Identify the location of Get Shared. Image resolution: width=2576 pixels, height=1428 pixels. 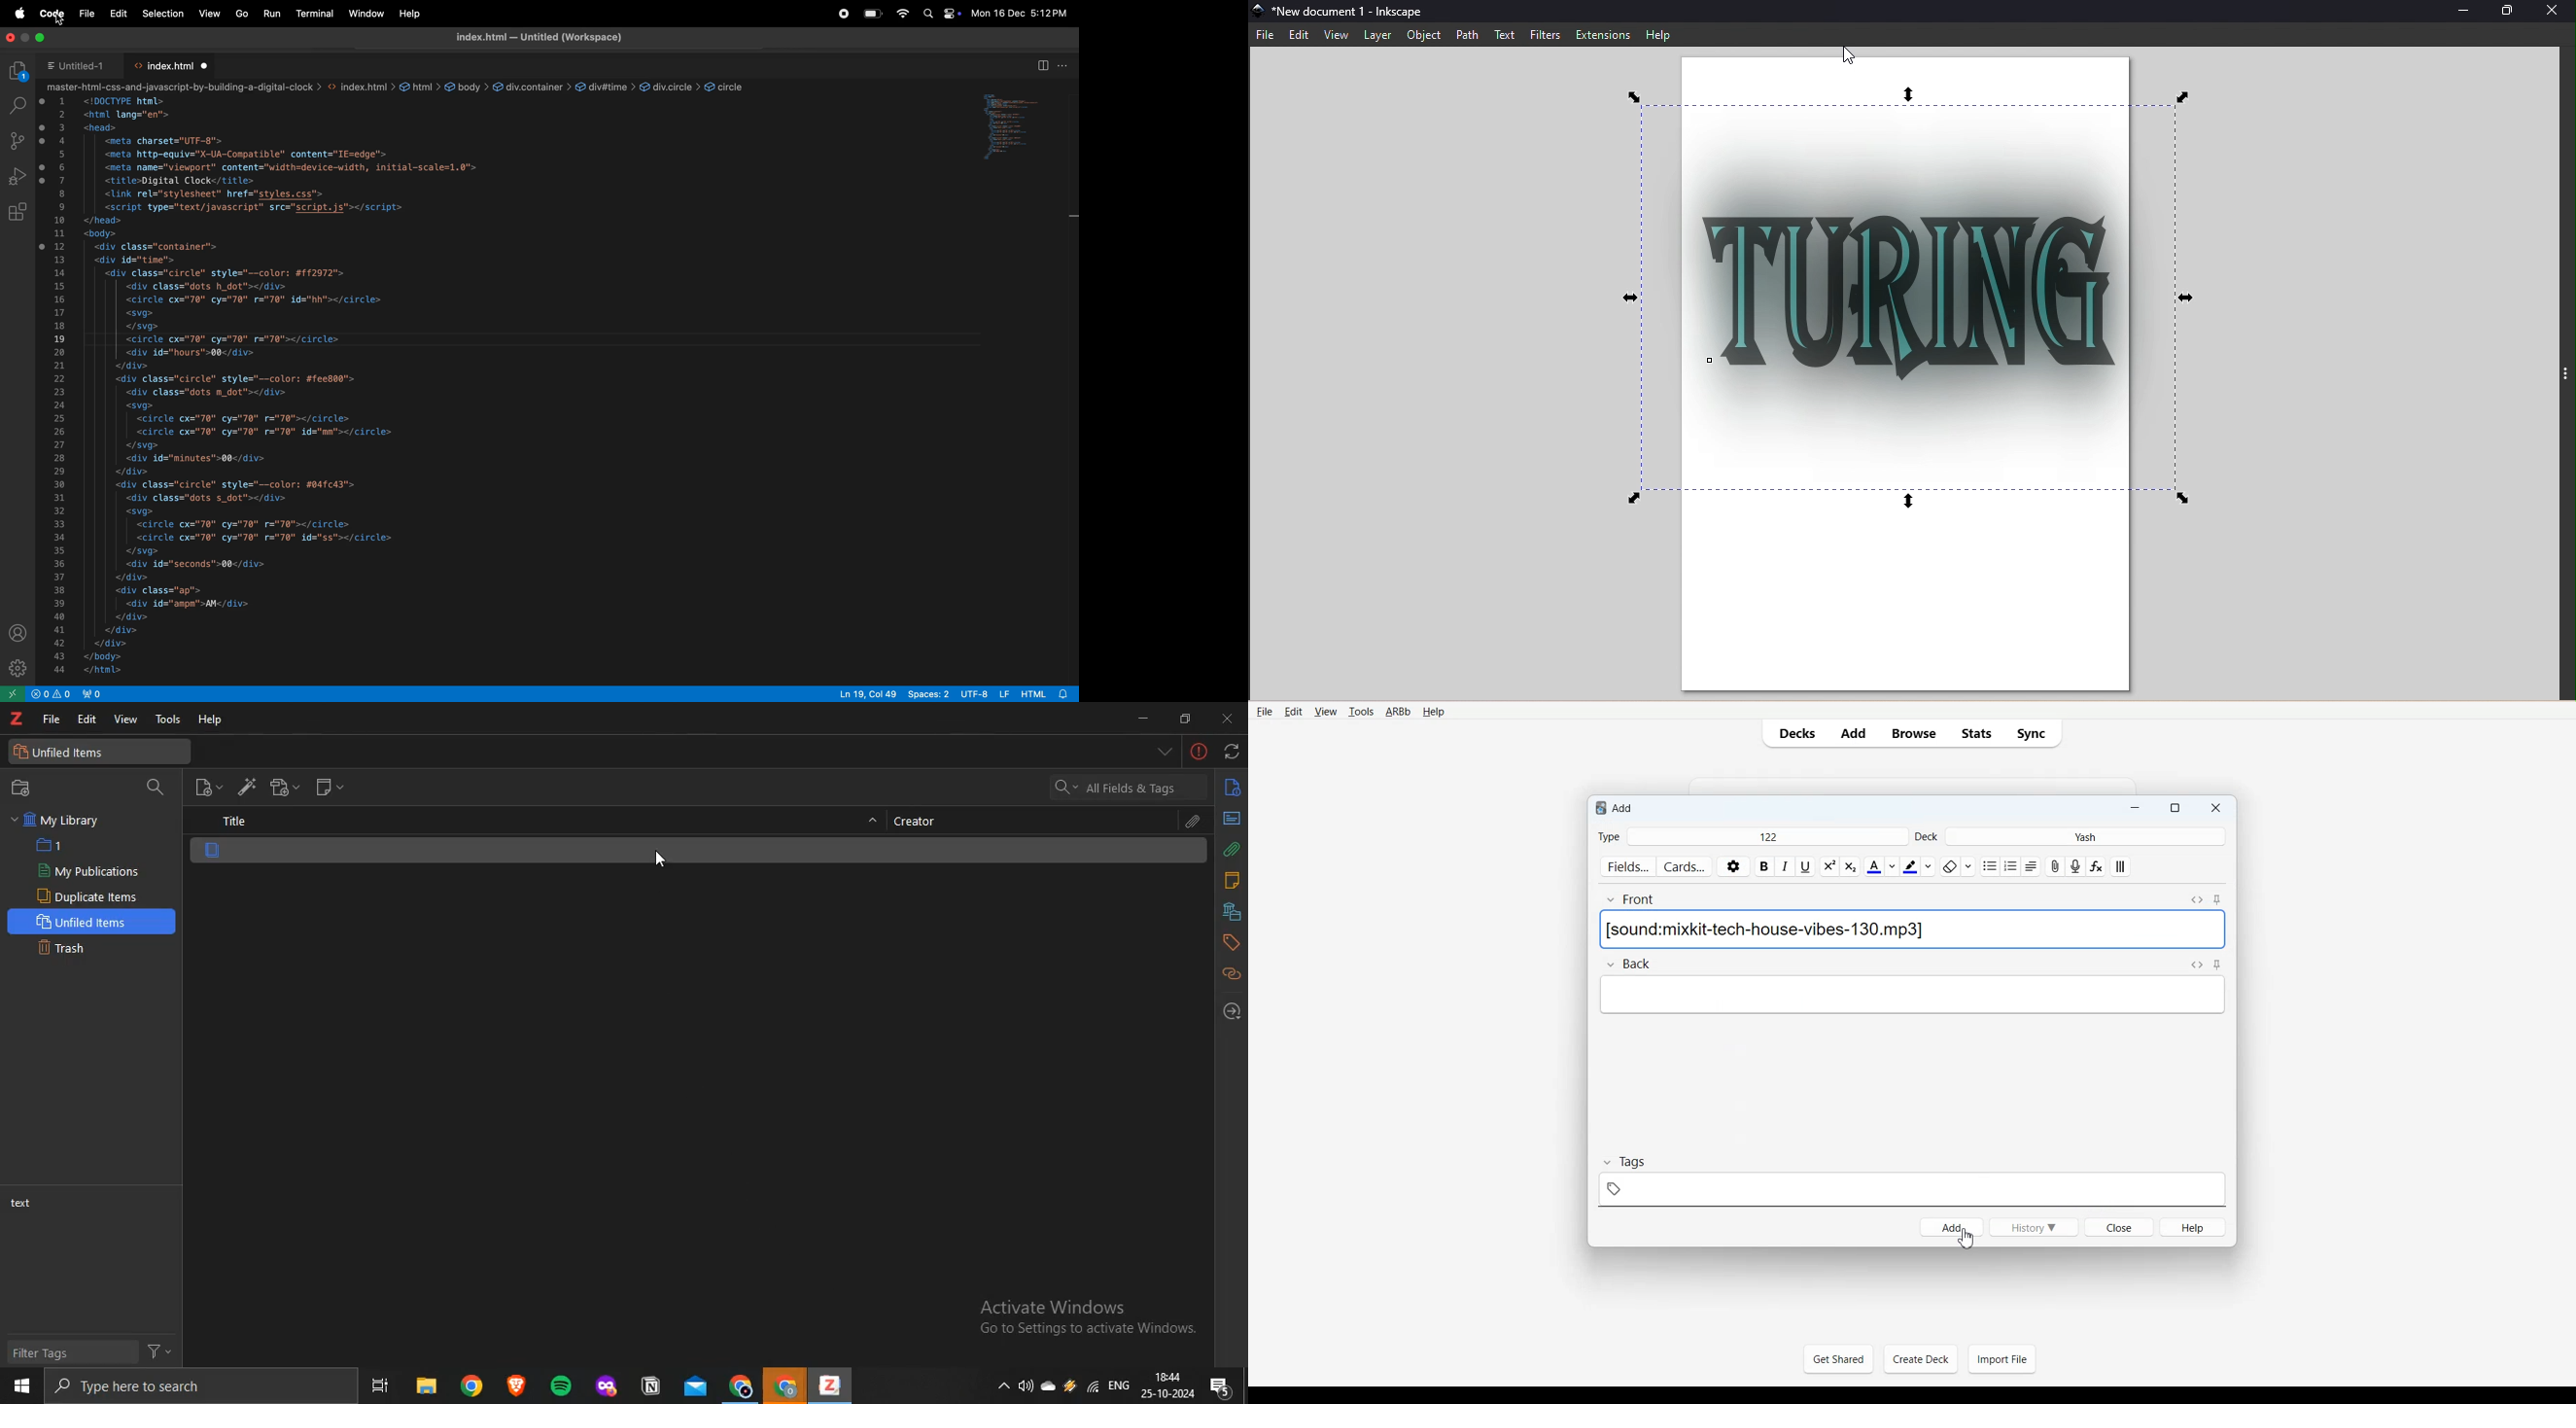
(1838, 1359).